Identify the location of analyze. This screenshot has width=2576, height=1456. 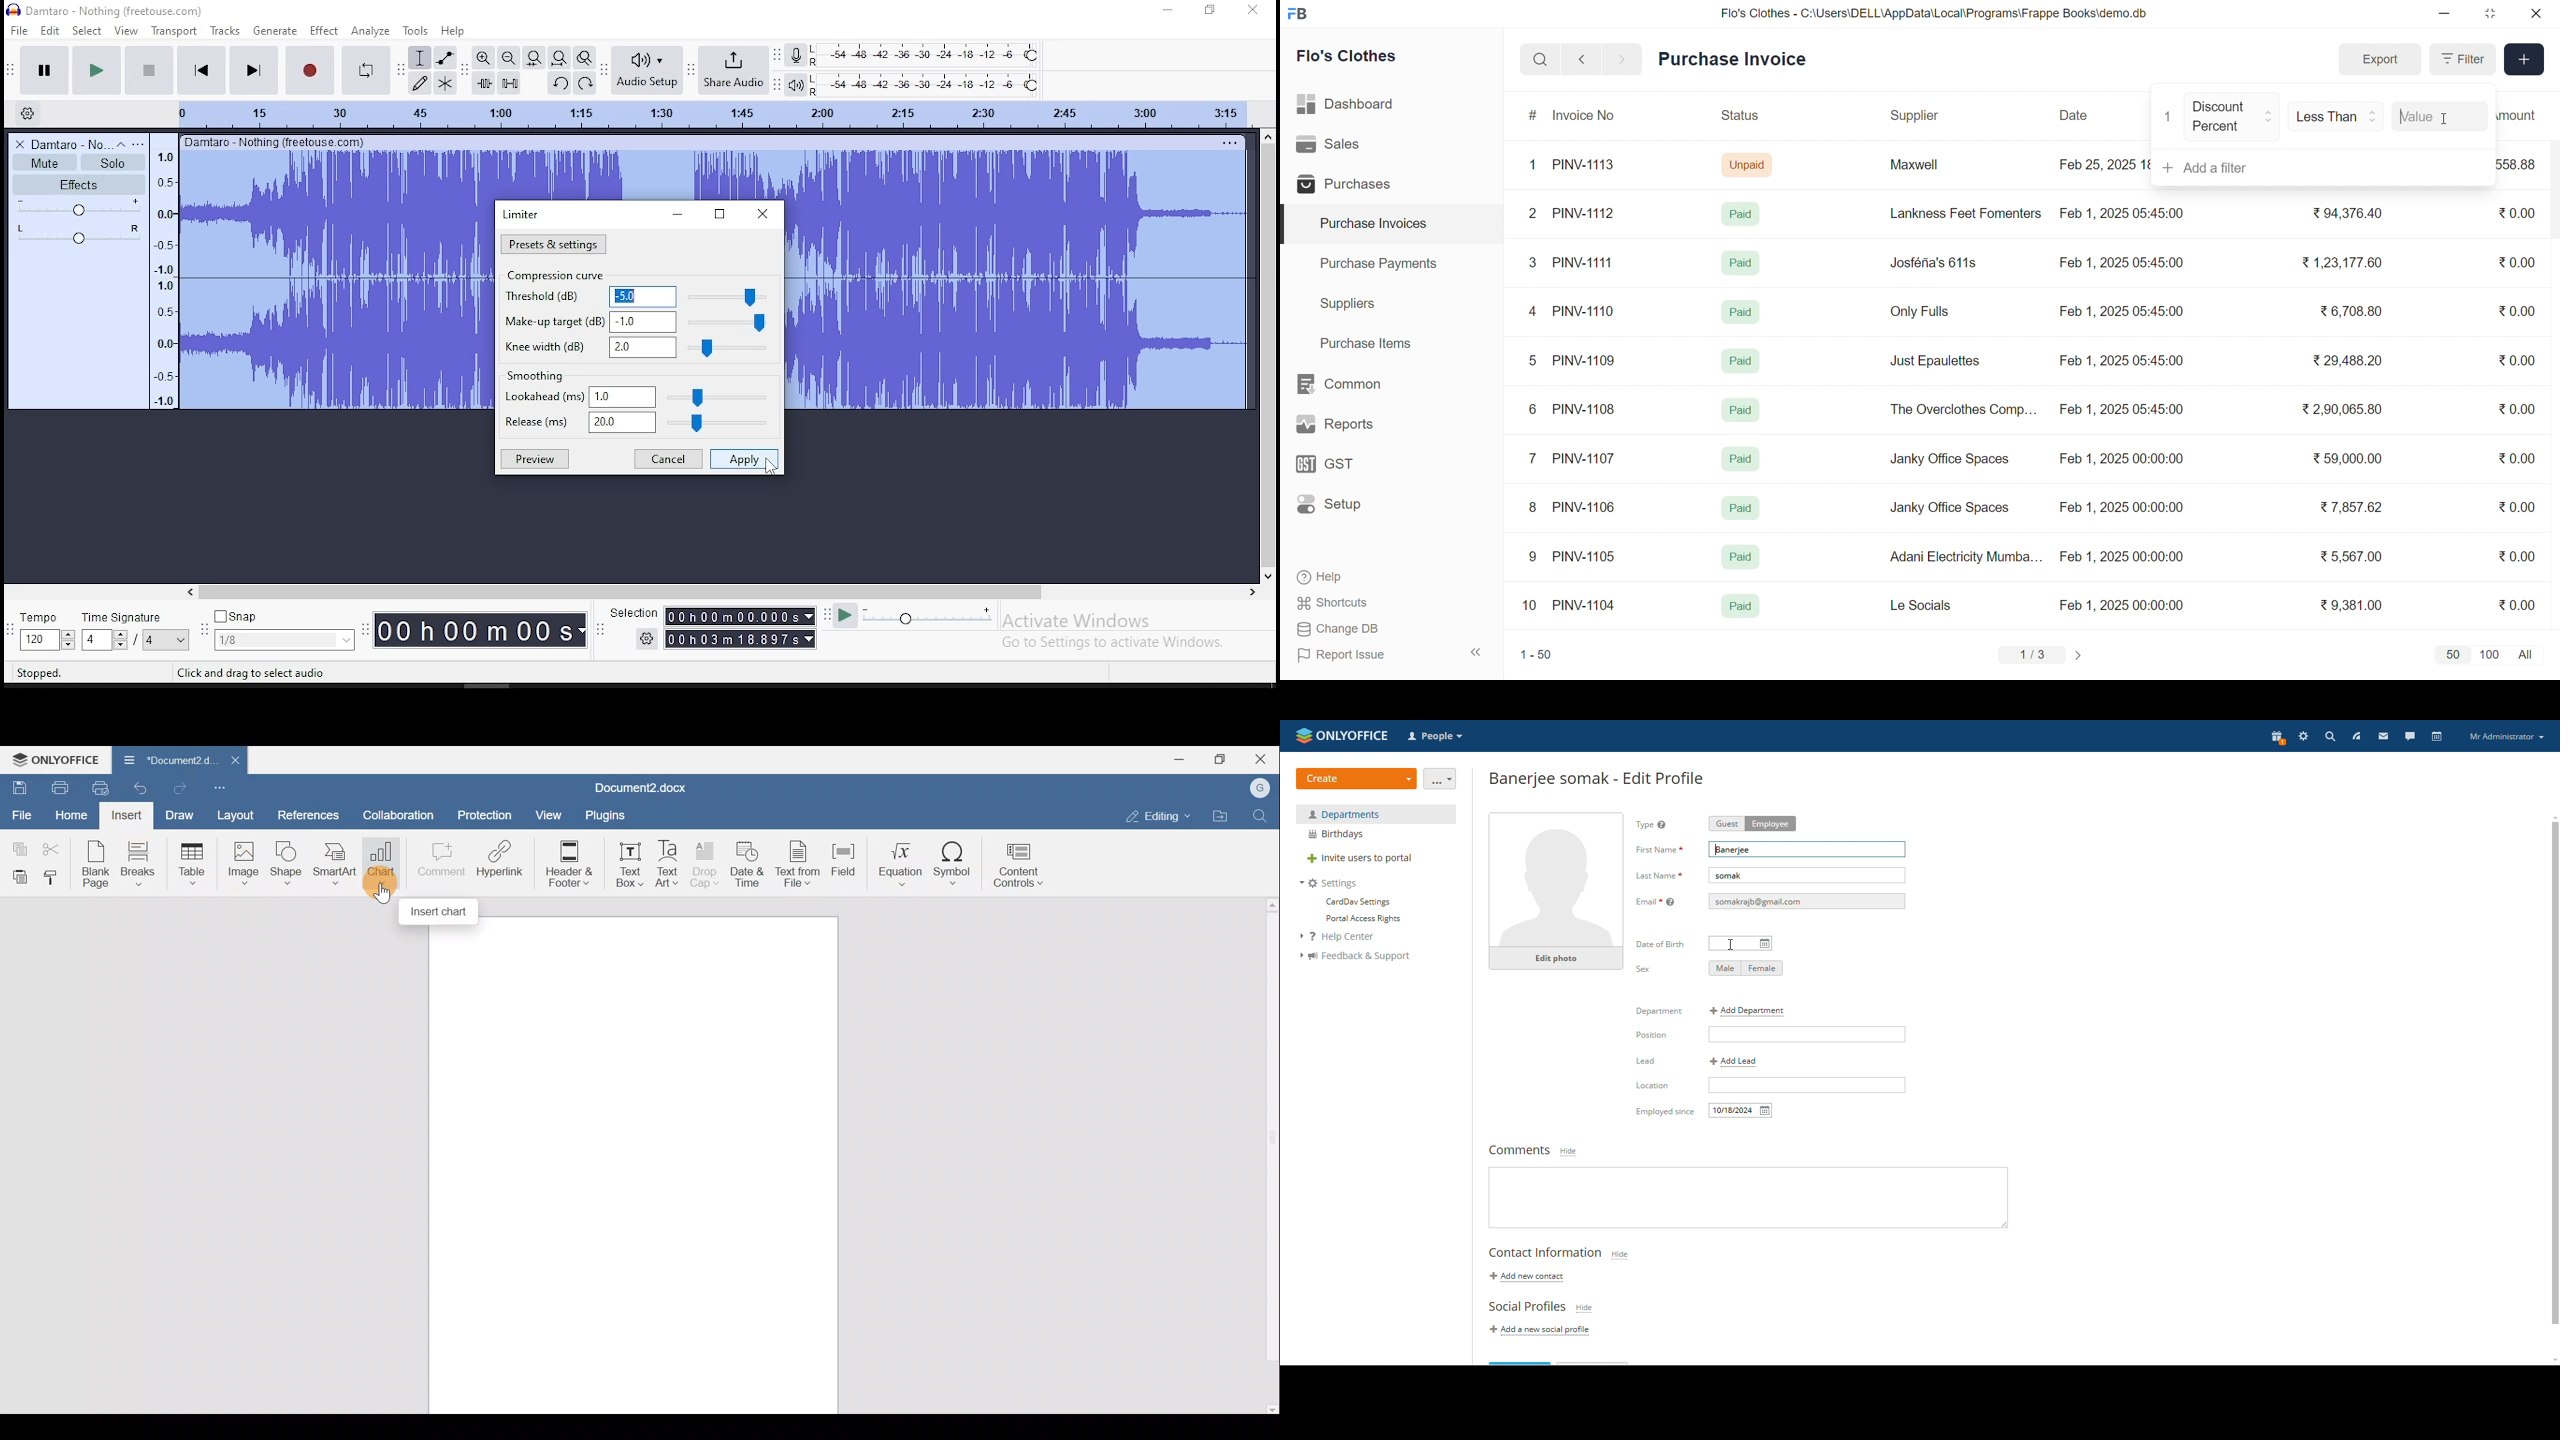
(370, 31).